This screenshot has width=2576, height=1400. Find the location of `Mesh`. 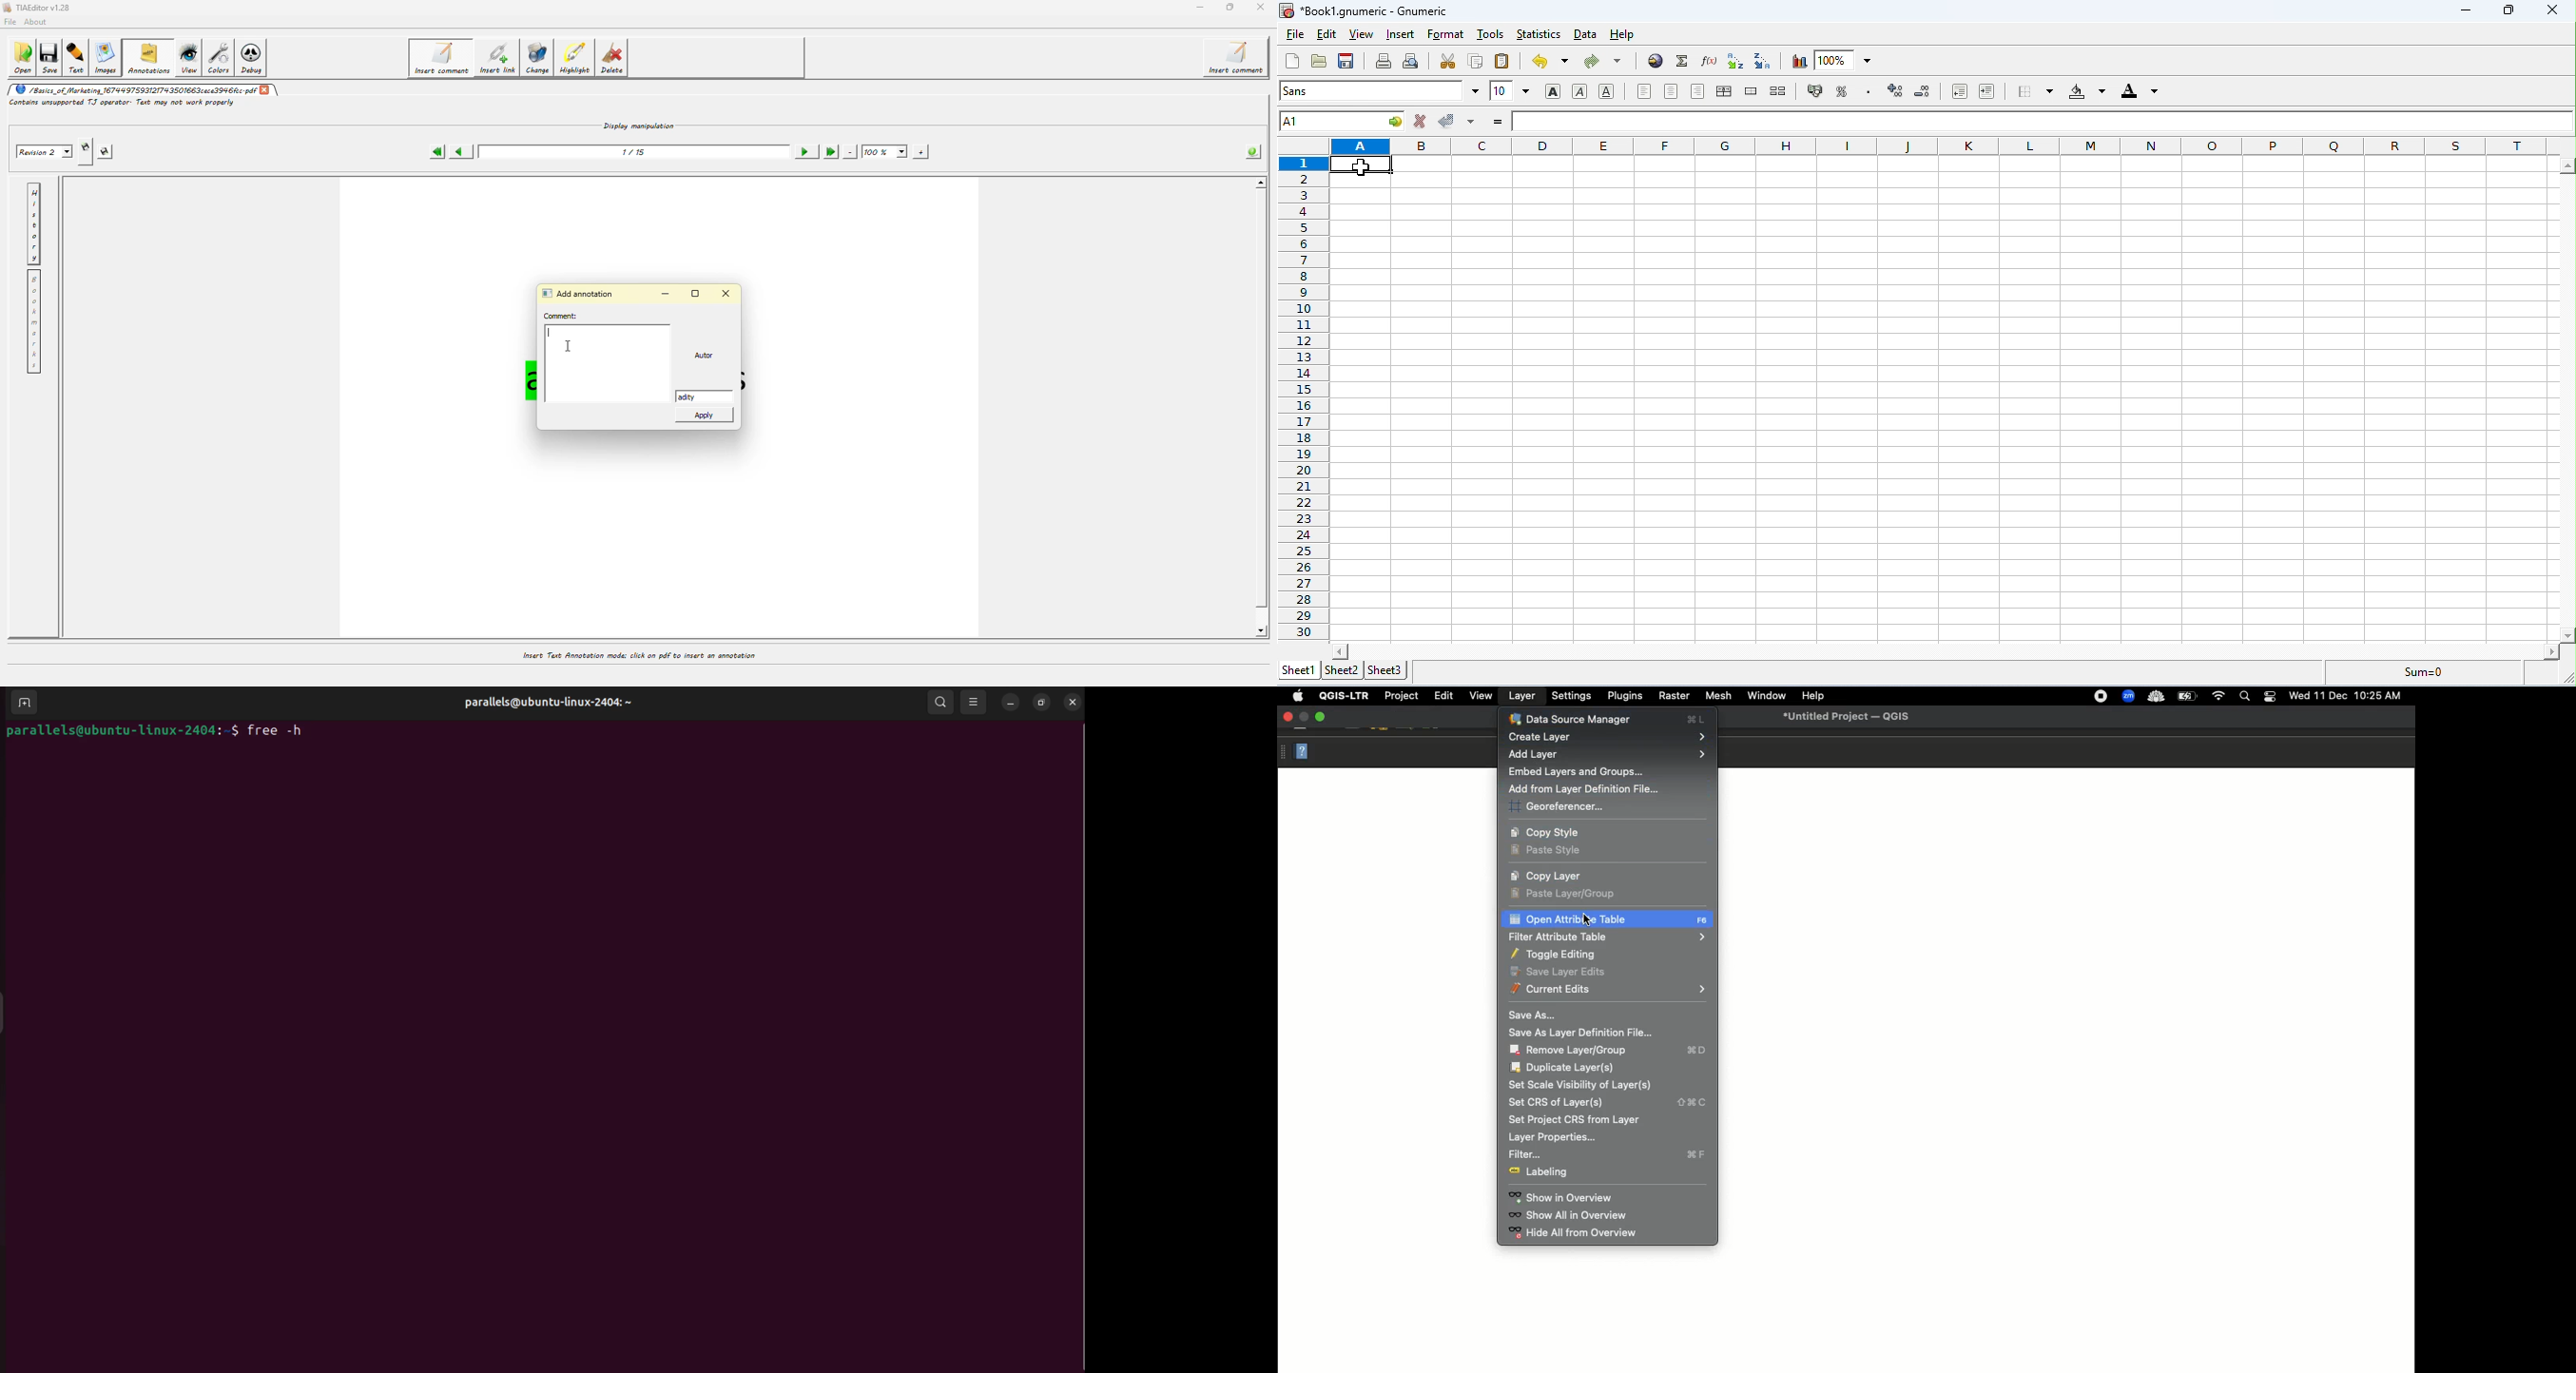

Mesh is located at coordinates (1716, 695).